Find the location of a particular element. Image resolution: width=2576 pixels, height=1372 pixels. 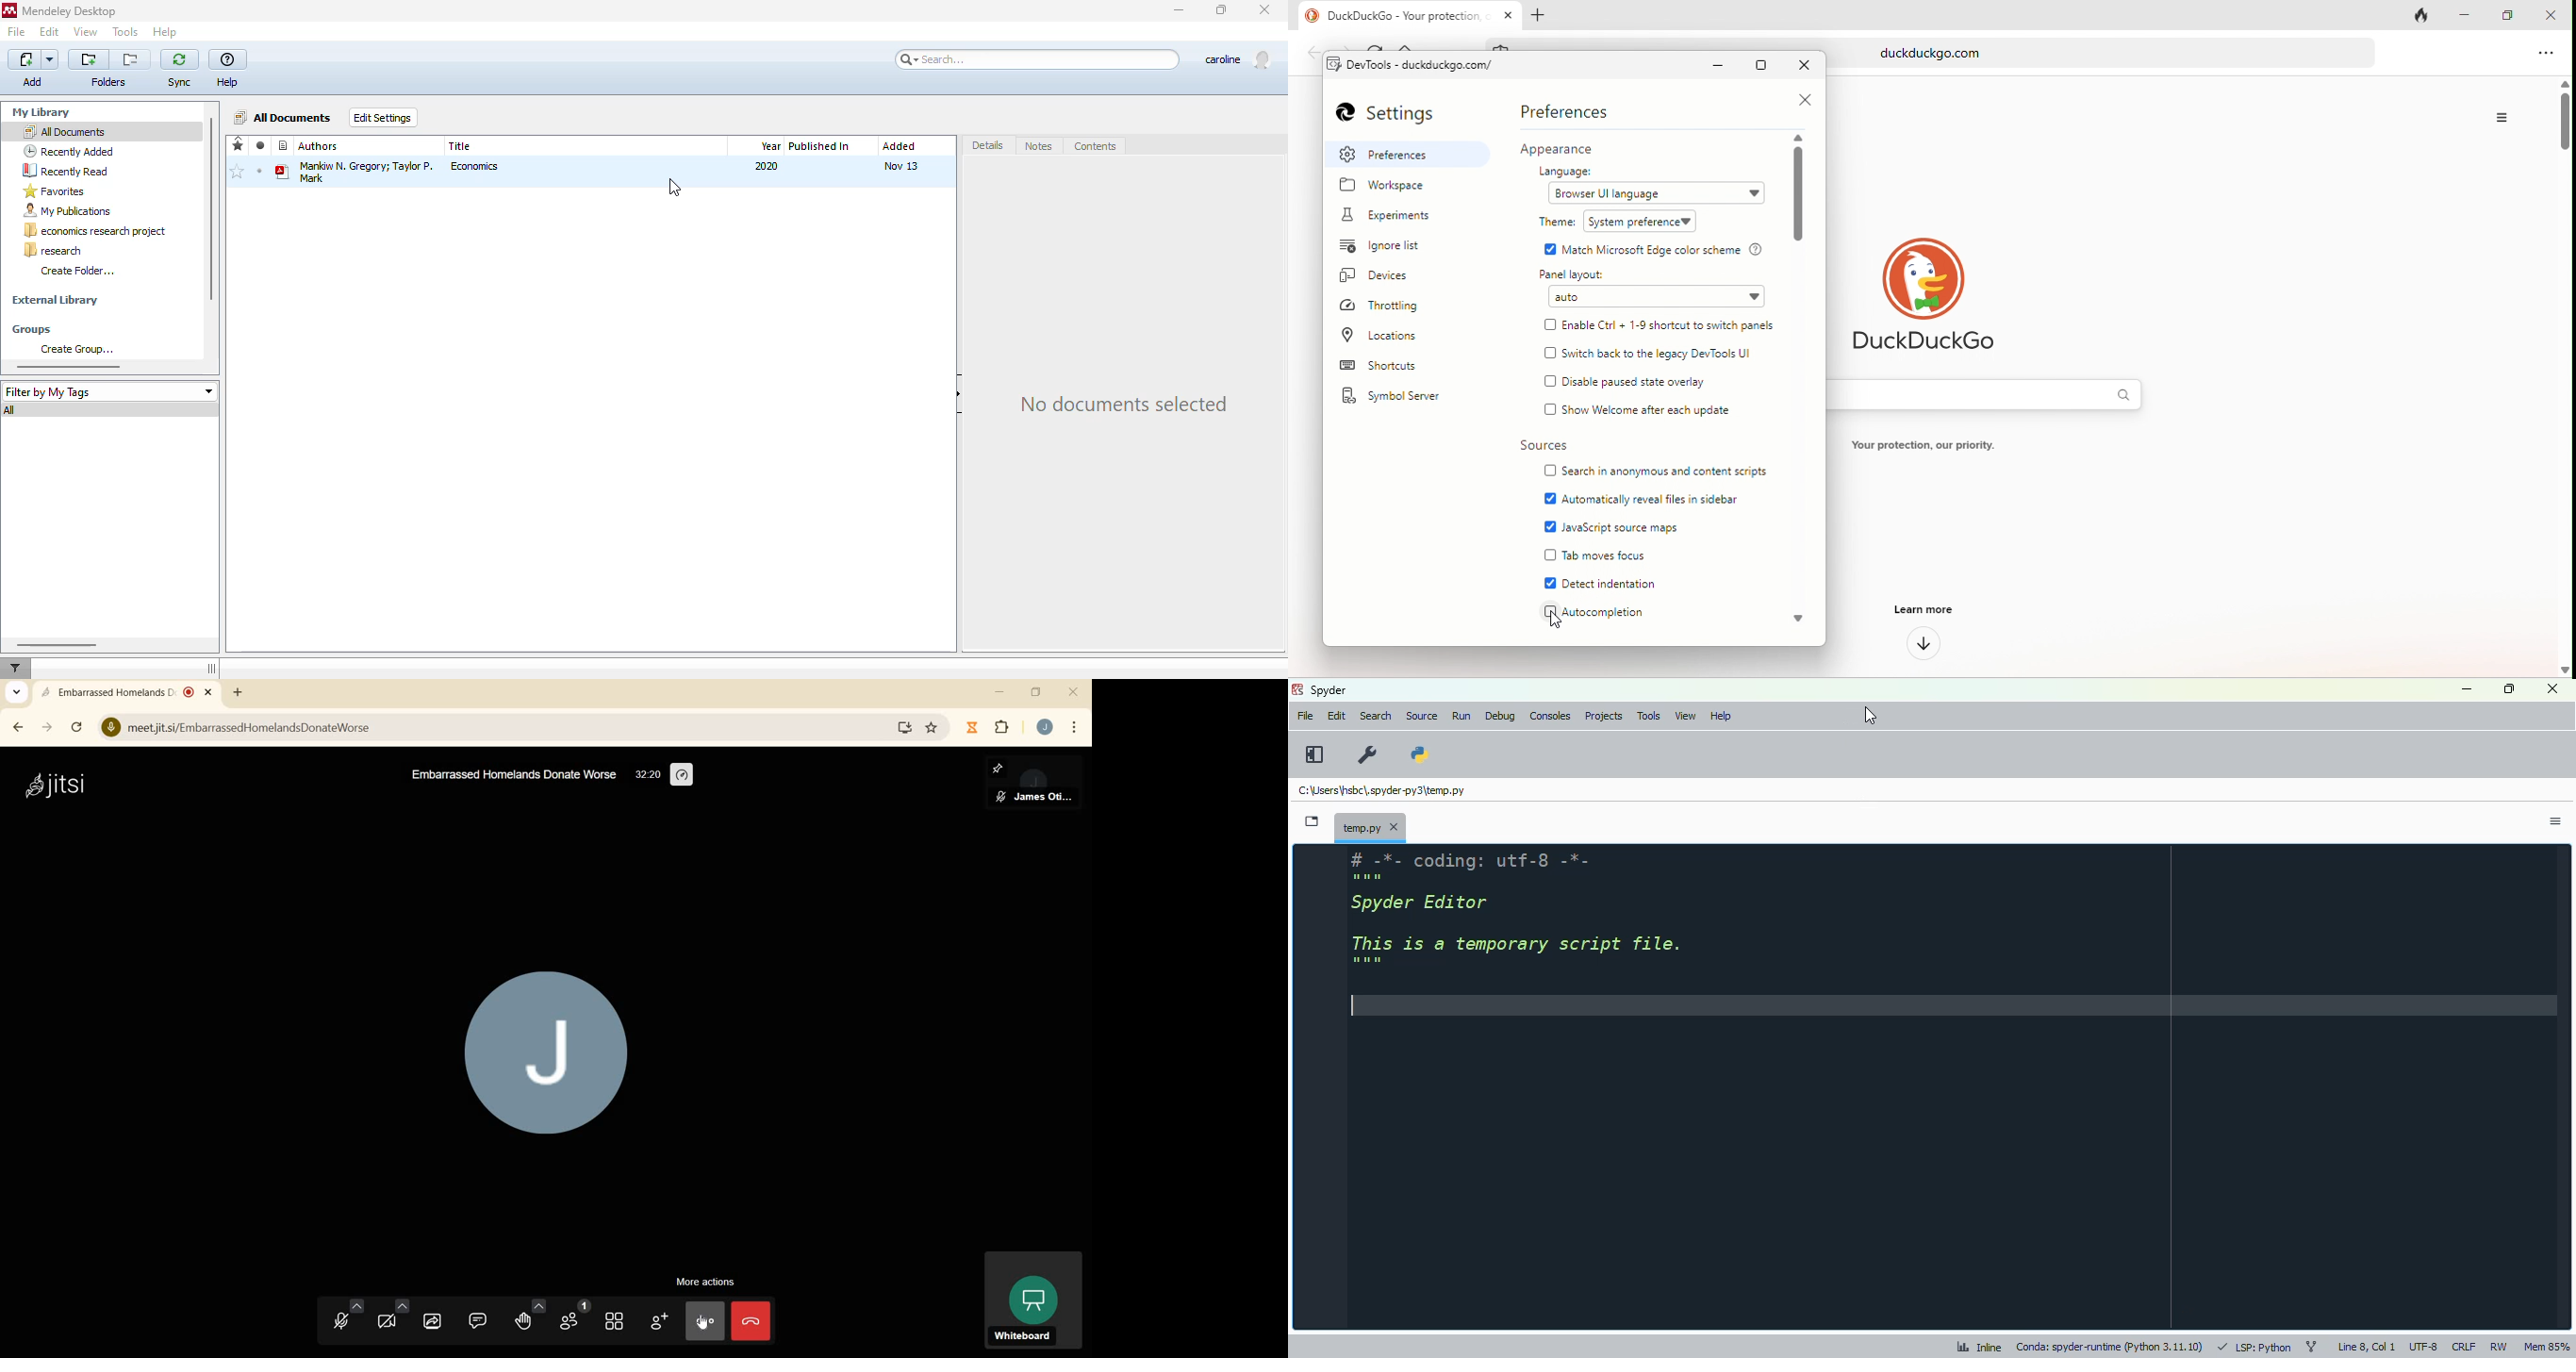

source is located at coordinates (1422, 716).